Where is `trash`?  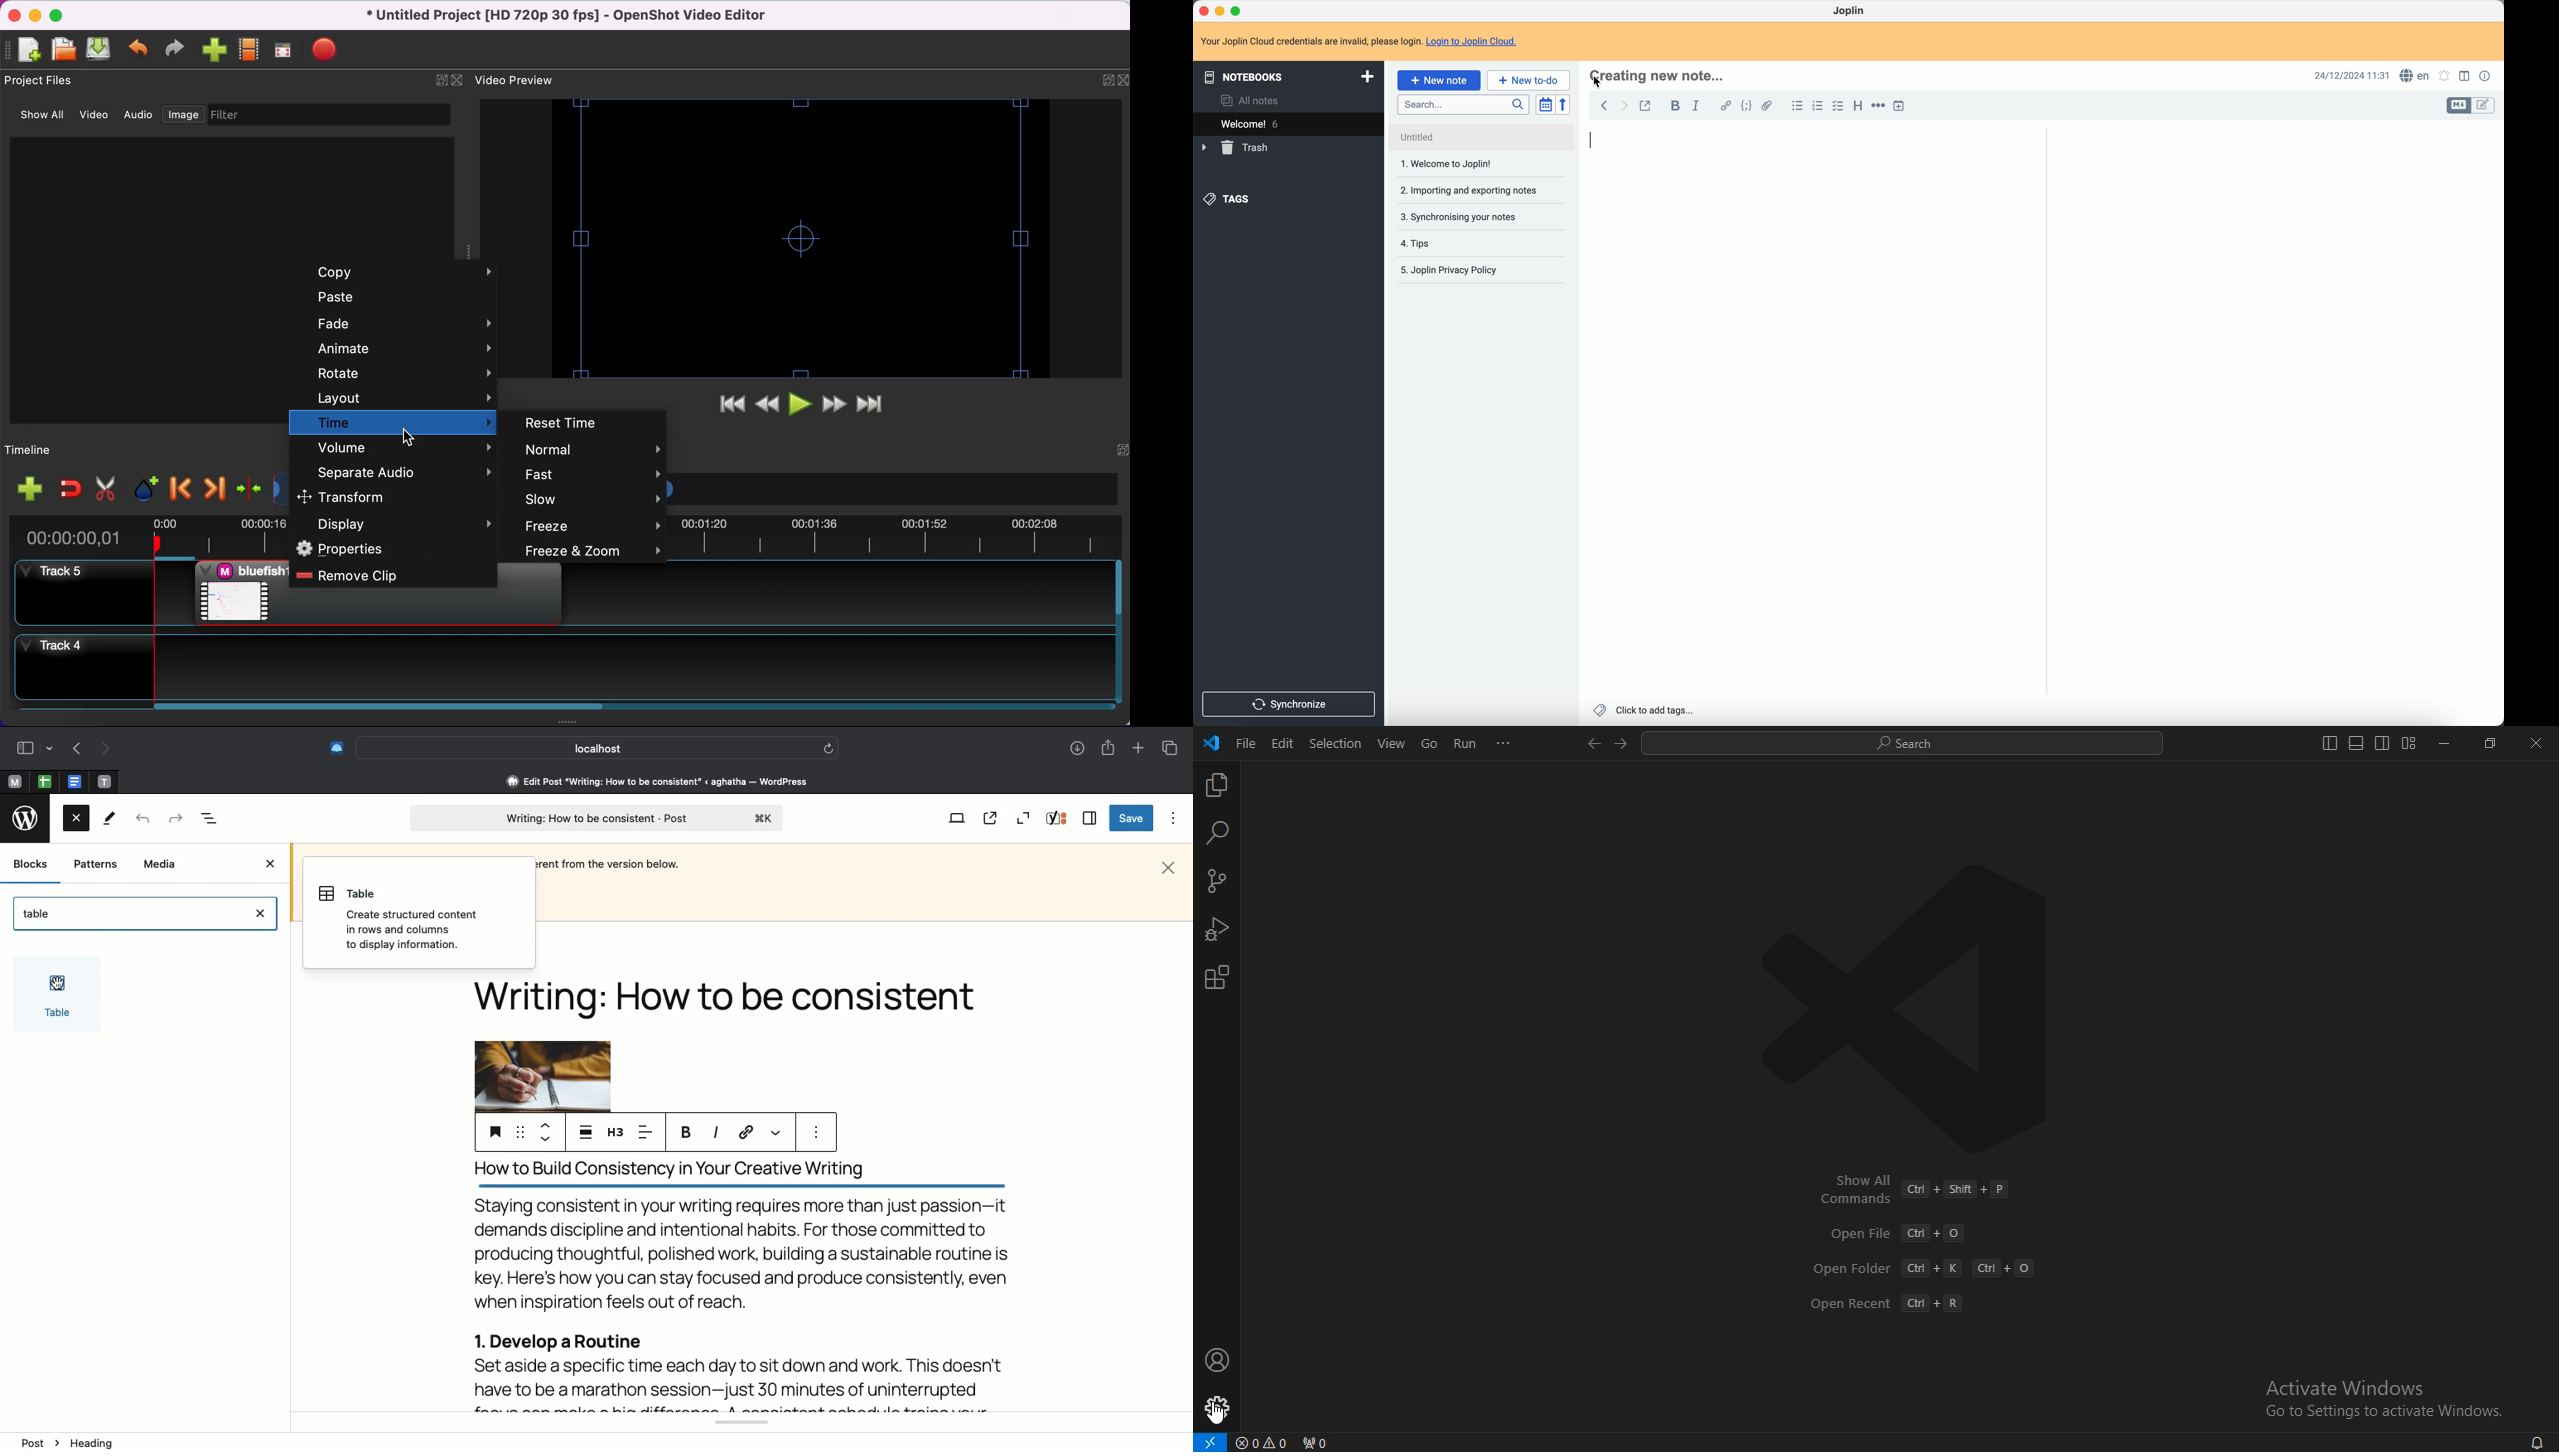 trash is located at coordinates (1236, 148).